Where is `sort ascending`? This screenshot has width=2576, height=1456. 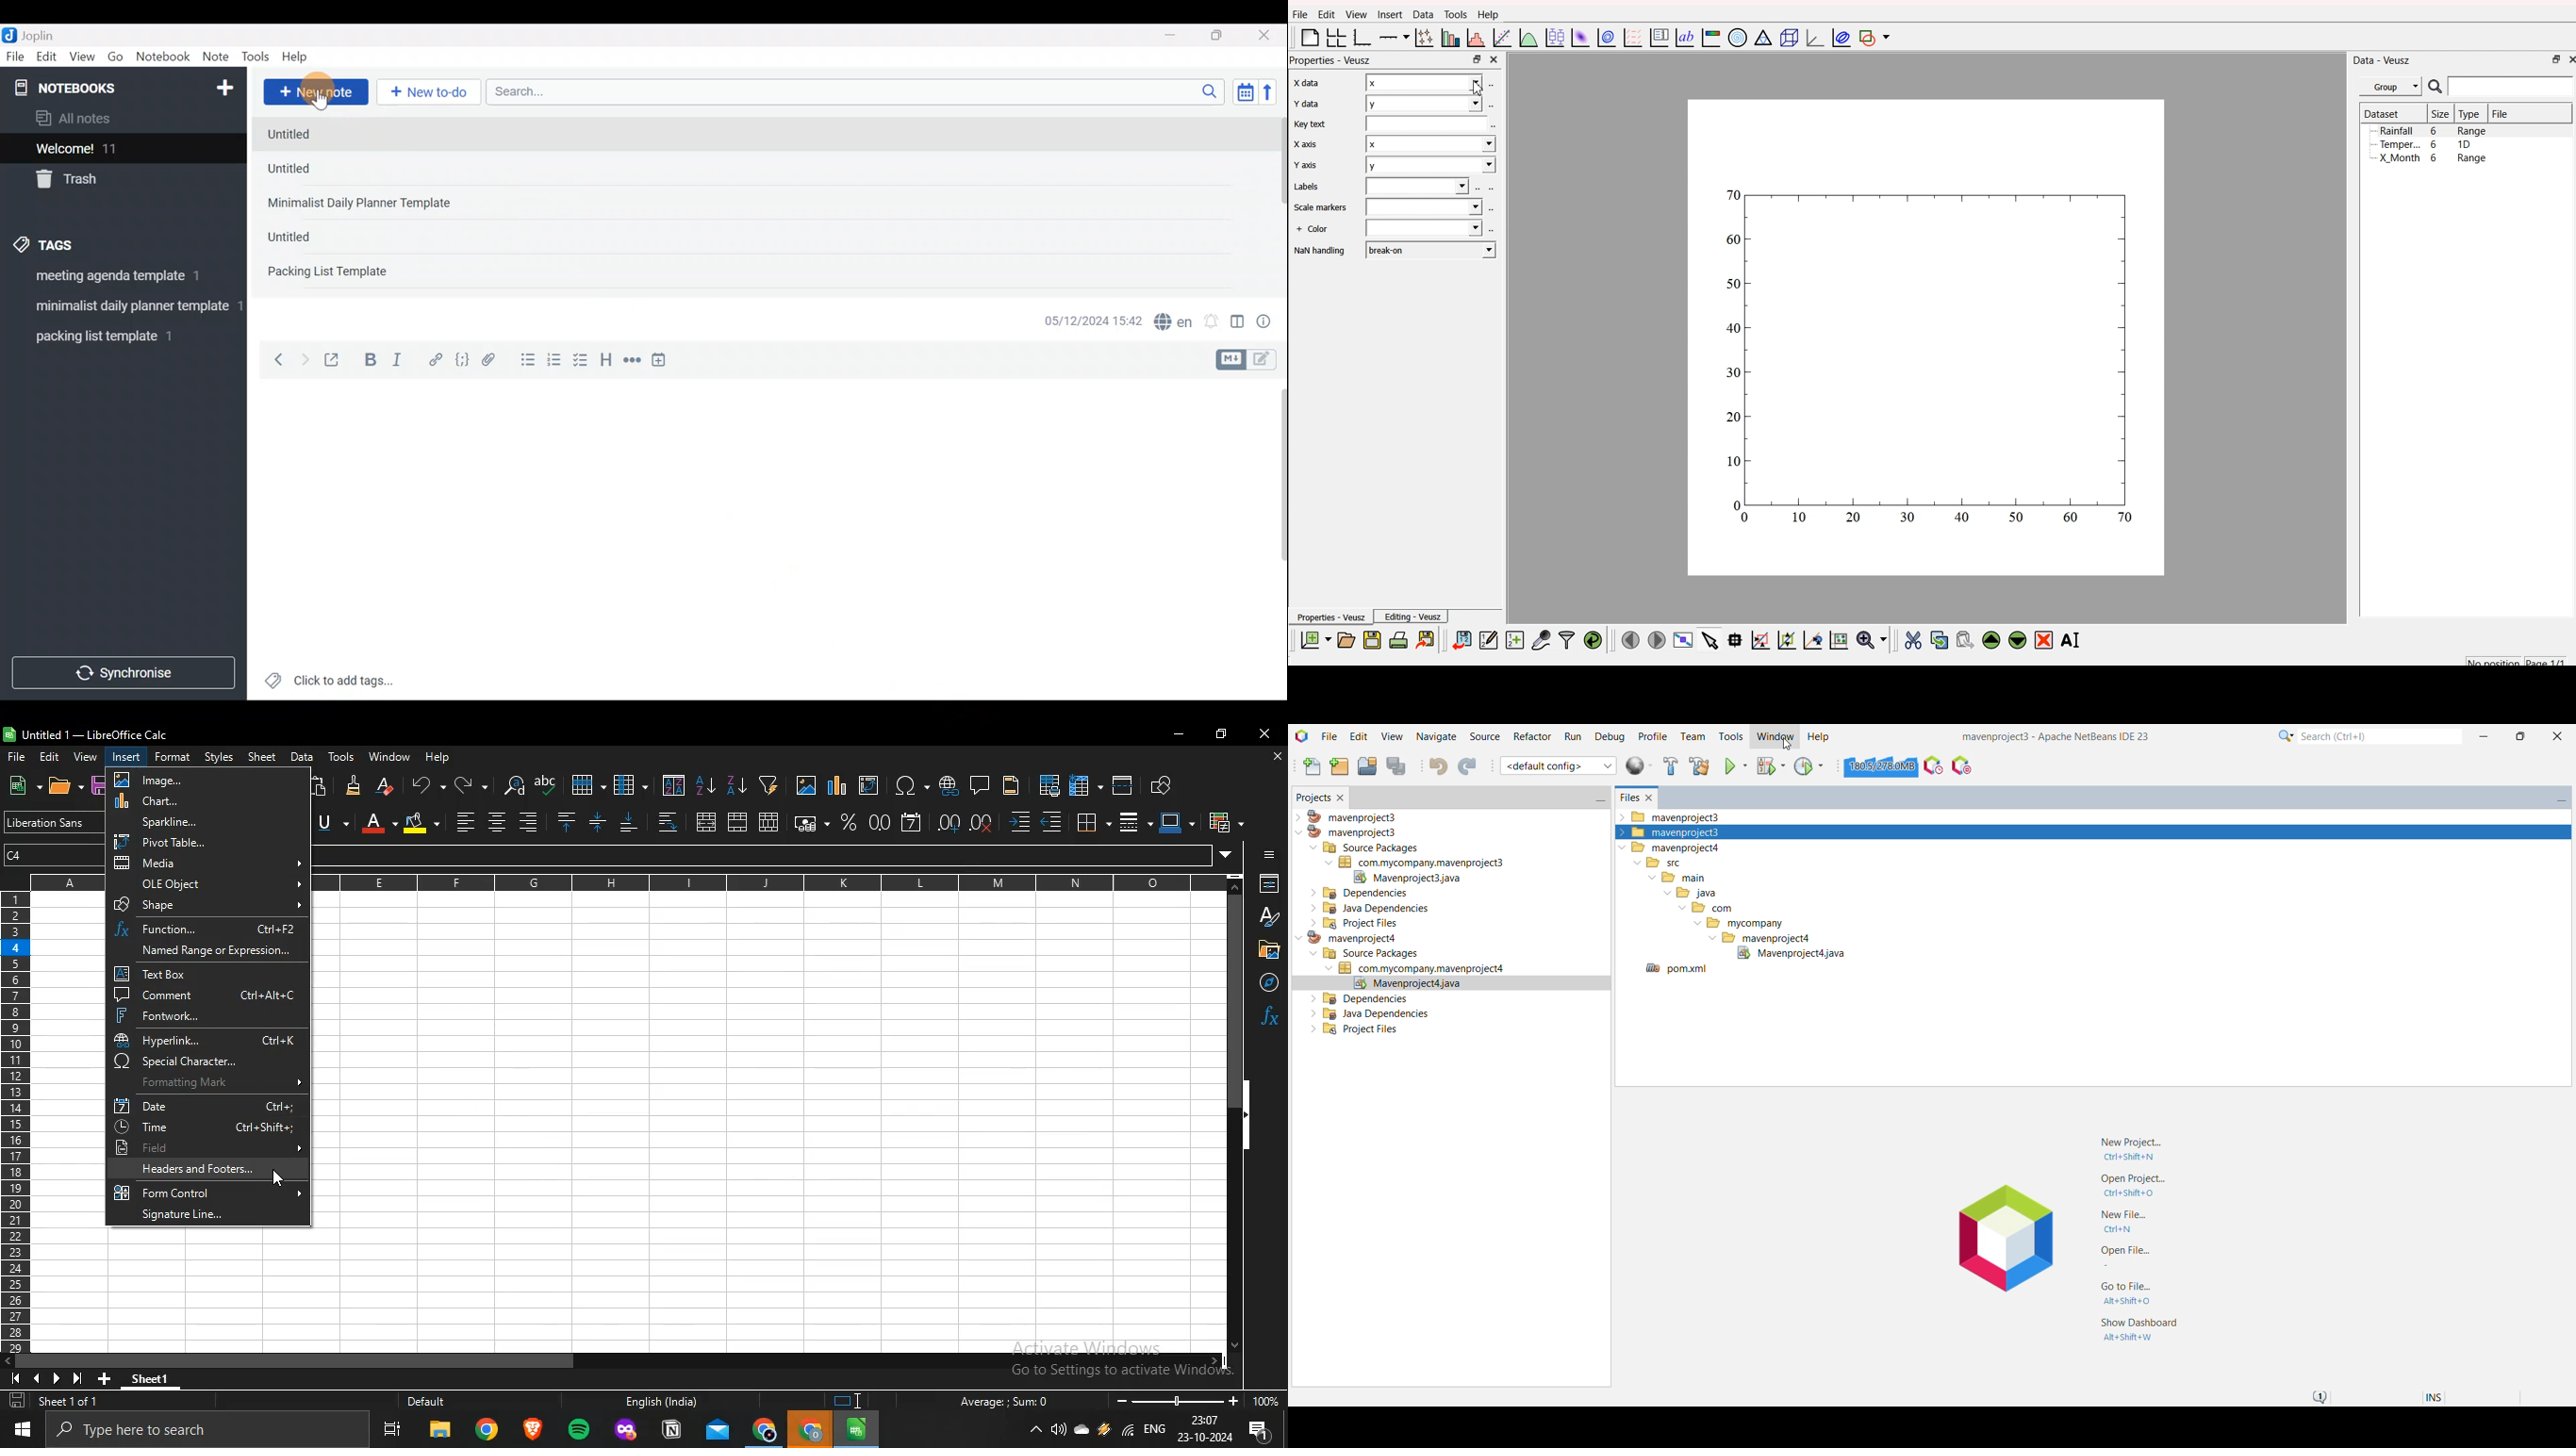
sort ascending is located at coordinates (706, 784).